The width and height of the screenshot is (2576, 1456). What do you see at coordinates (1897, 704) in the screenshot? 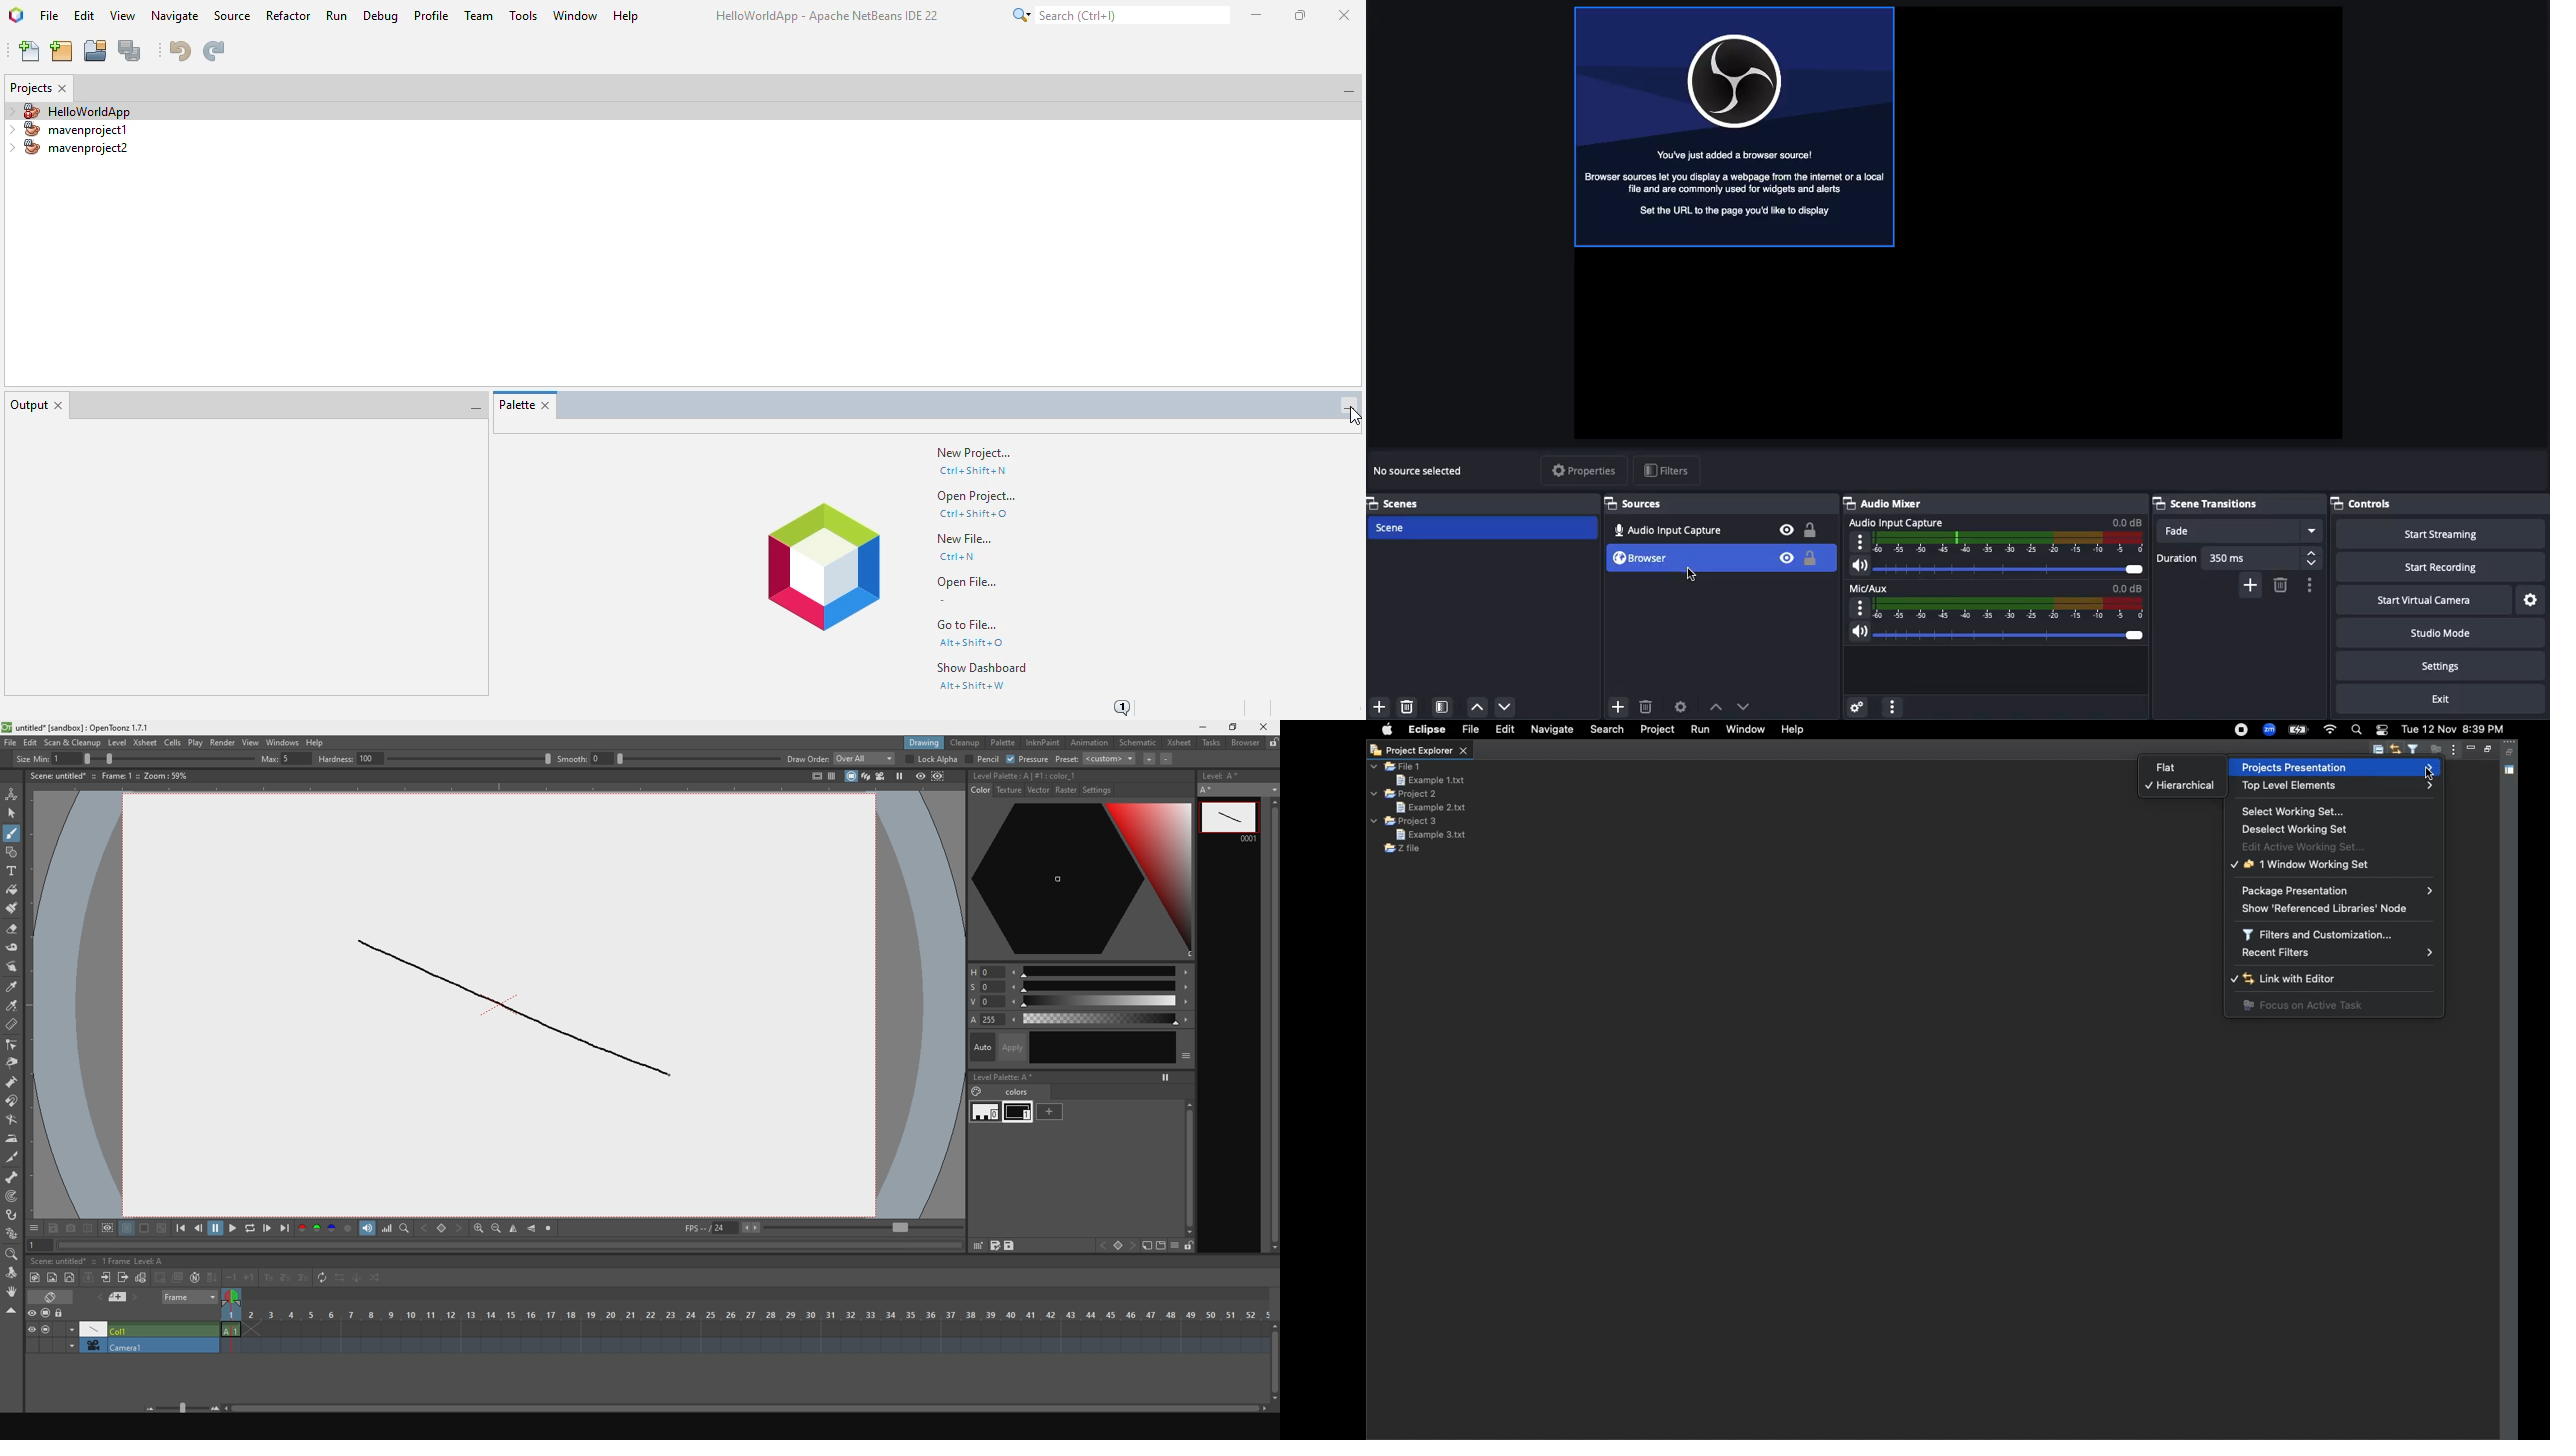
I see `More` at bounding box center [1897, 704].